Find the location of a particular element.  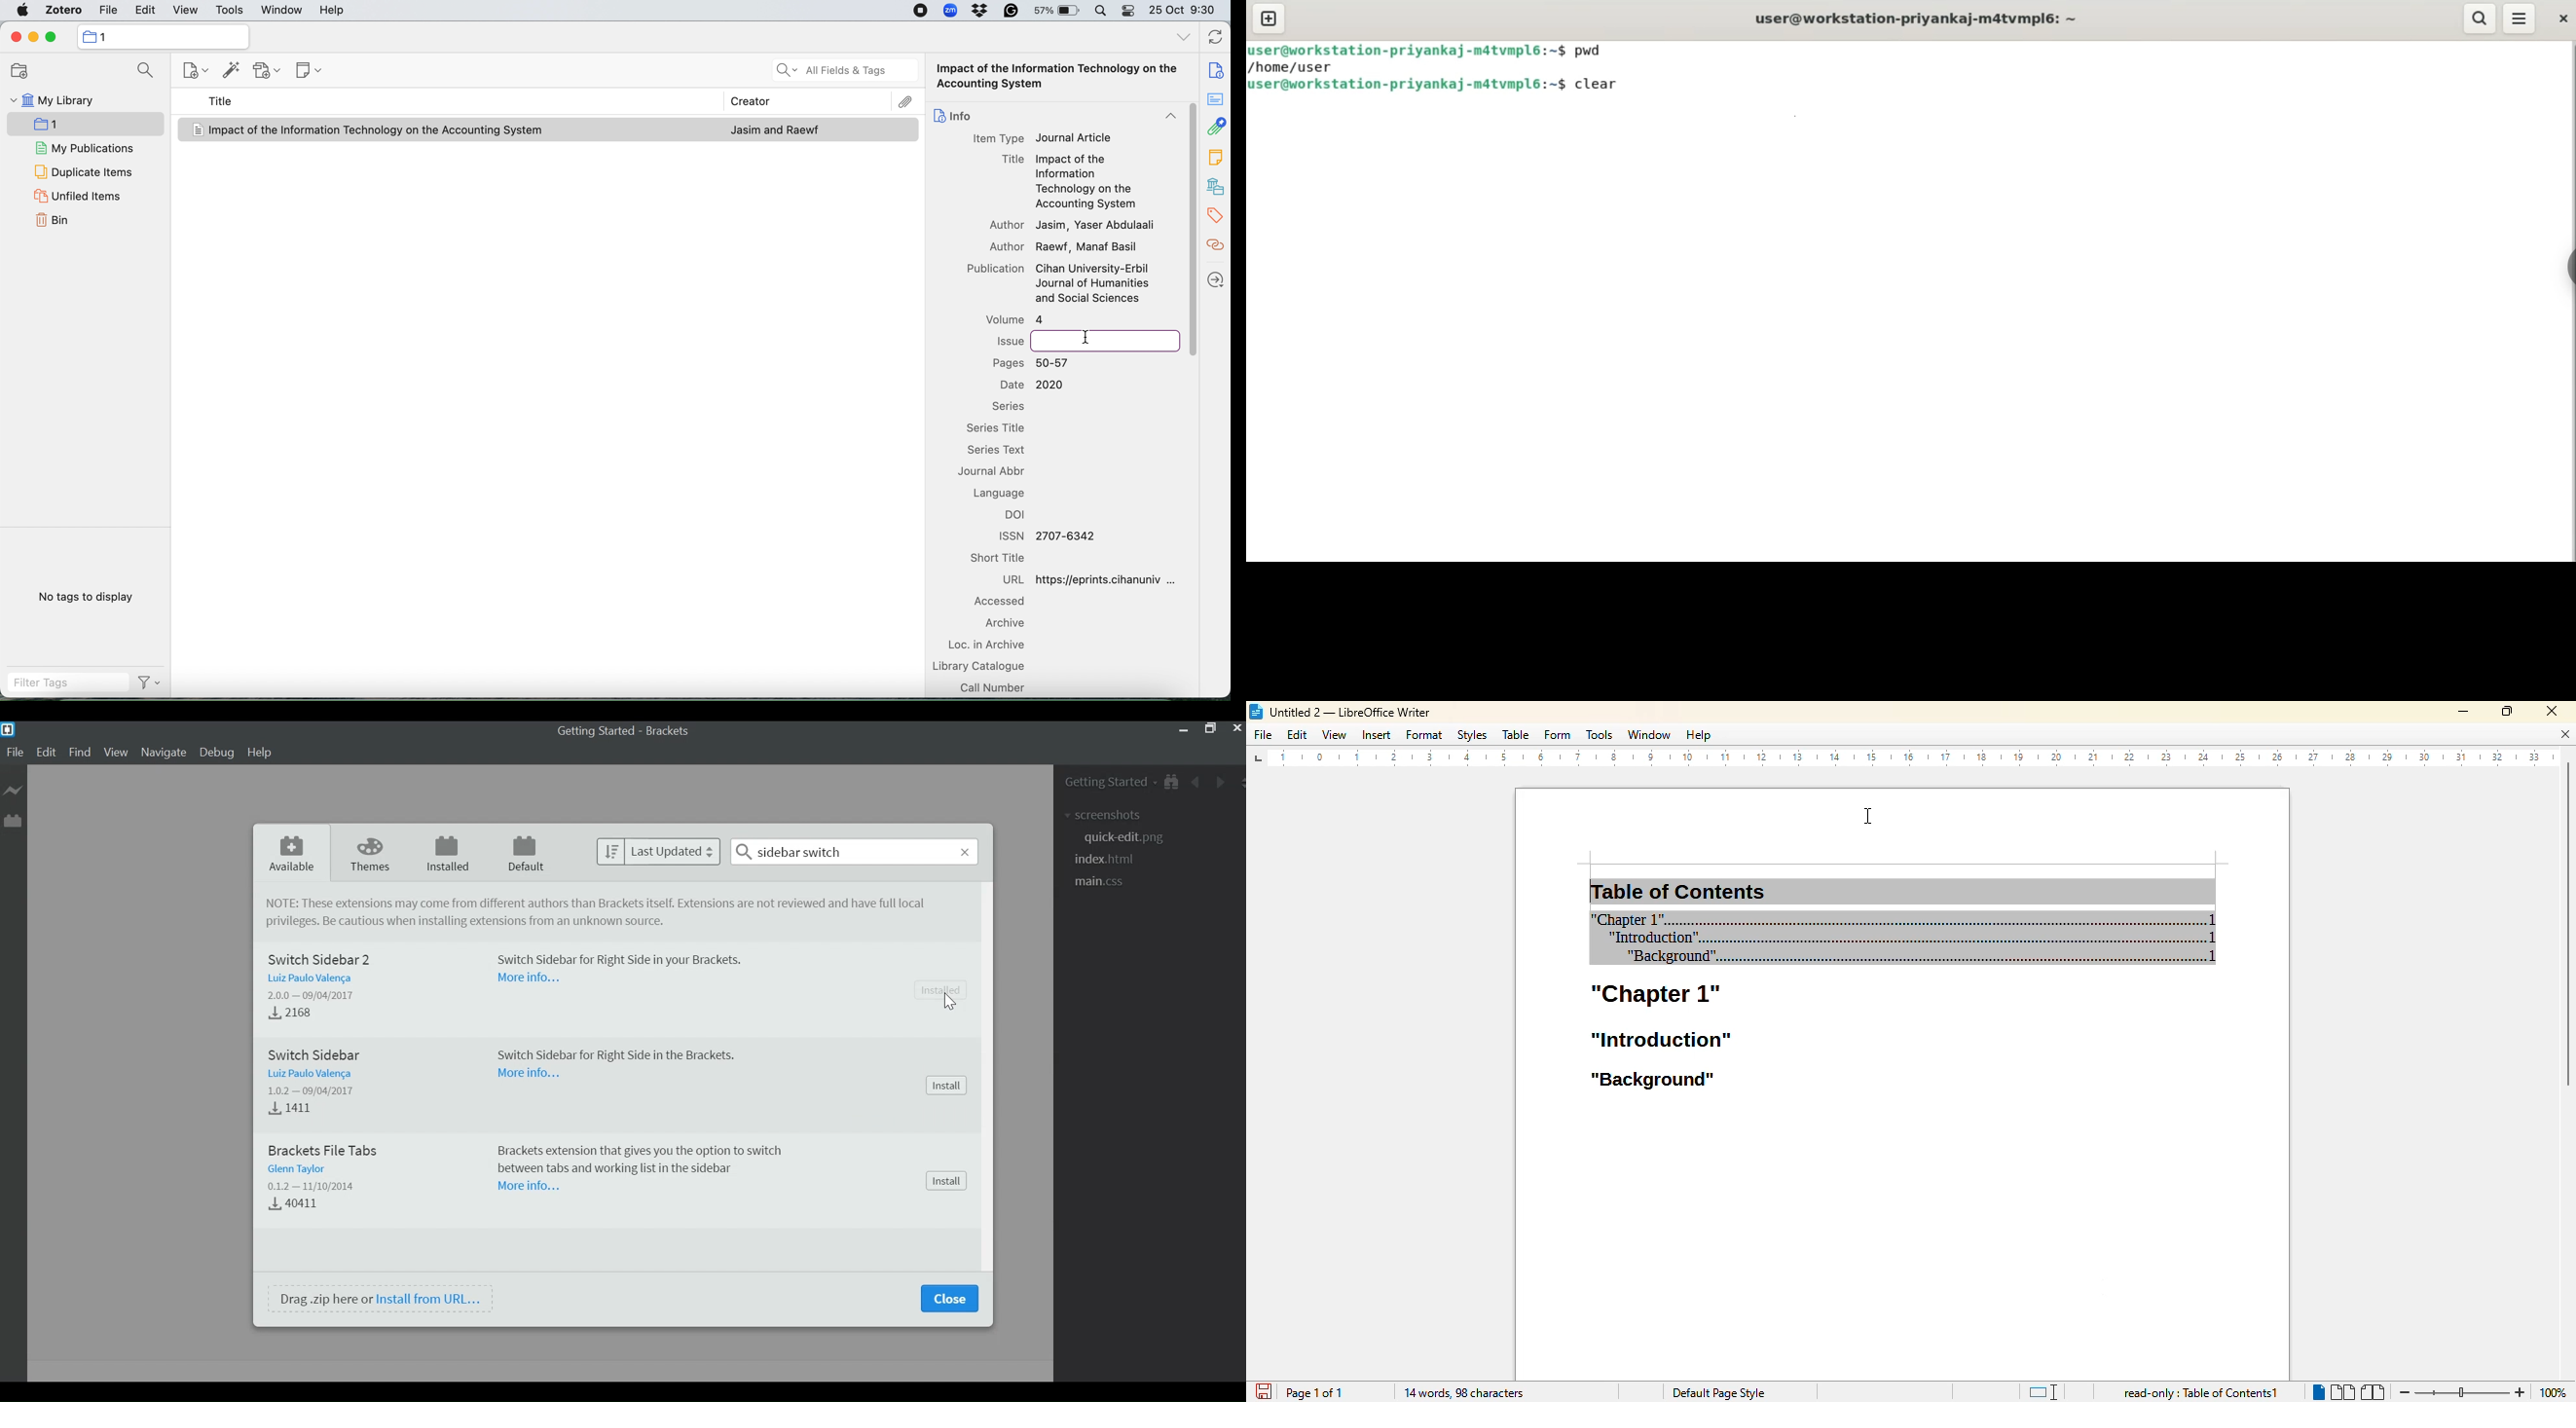

Debug is located at coordinates (217, 754).